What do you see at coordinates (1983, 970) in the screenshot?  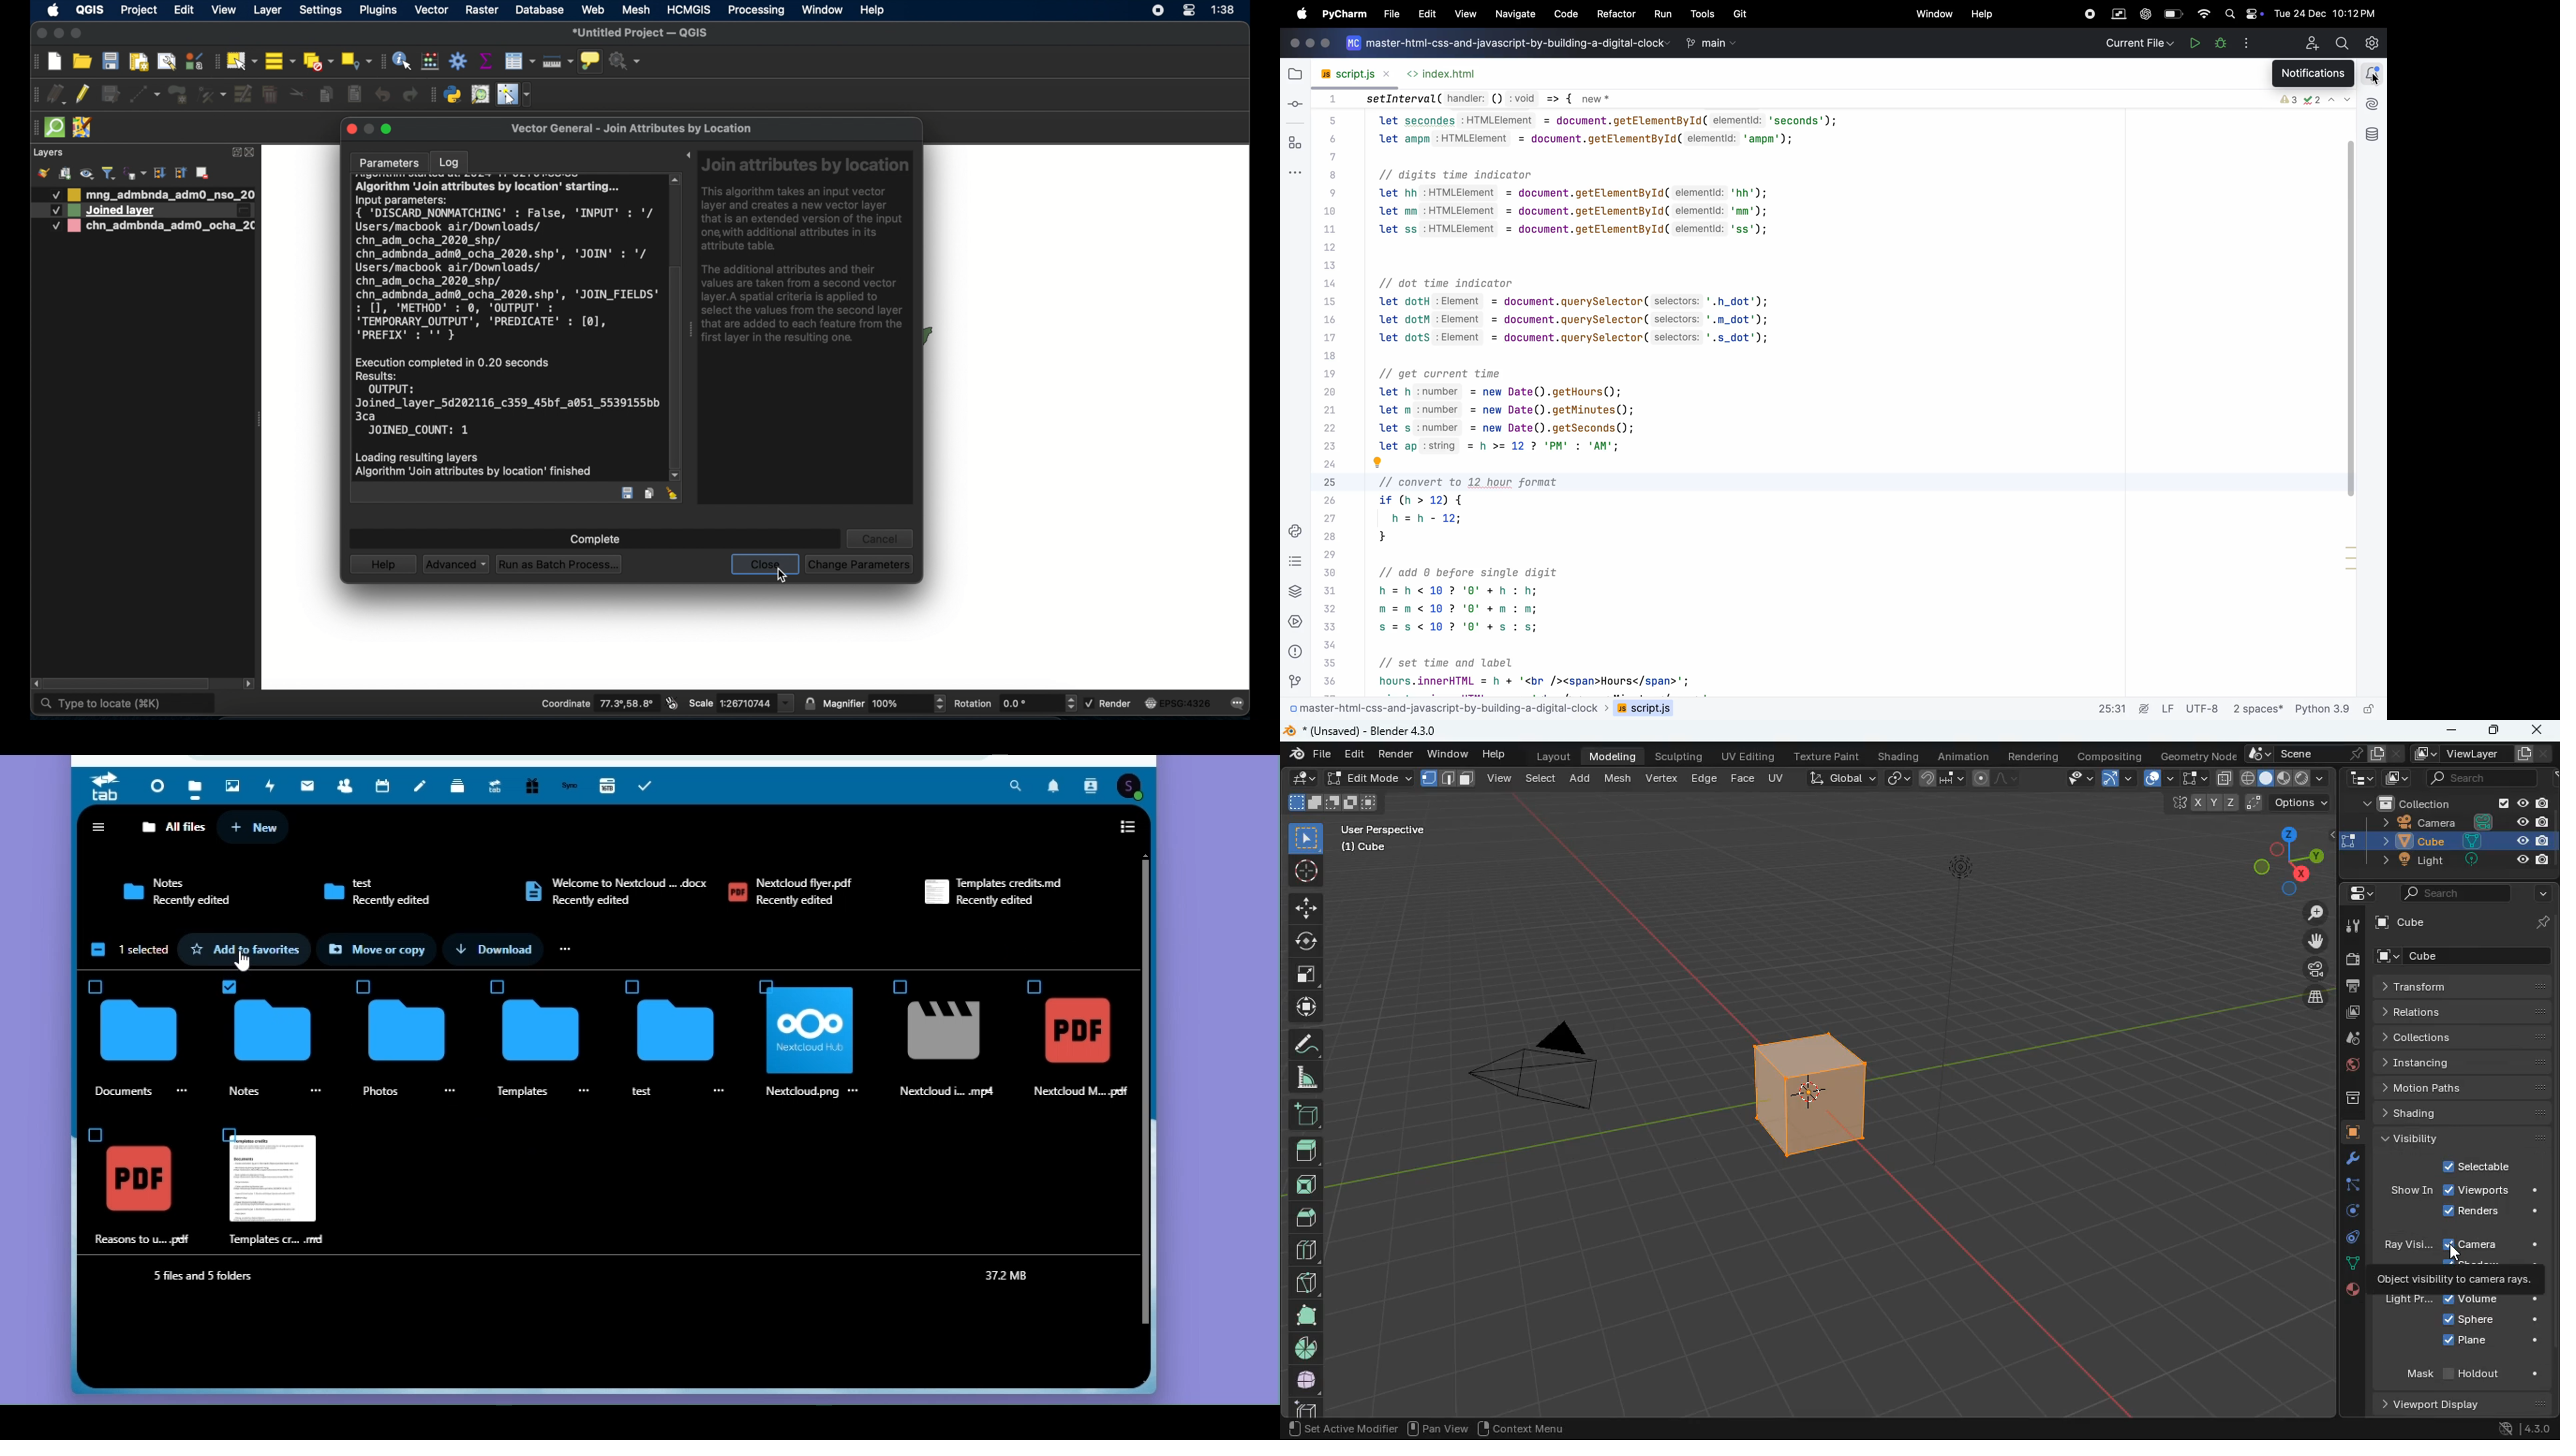 I see `light` at bounding box center [1983, 970].